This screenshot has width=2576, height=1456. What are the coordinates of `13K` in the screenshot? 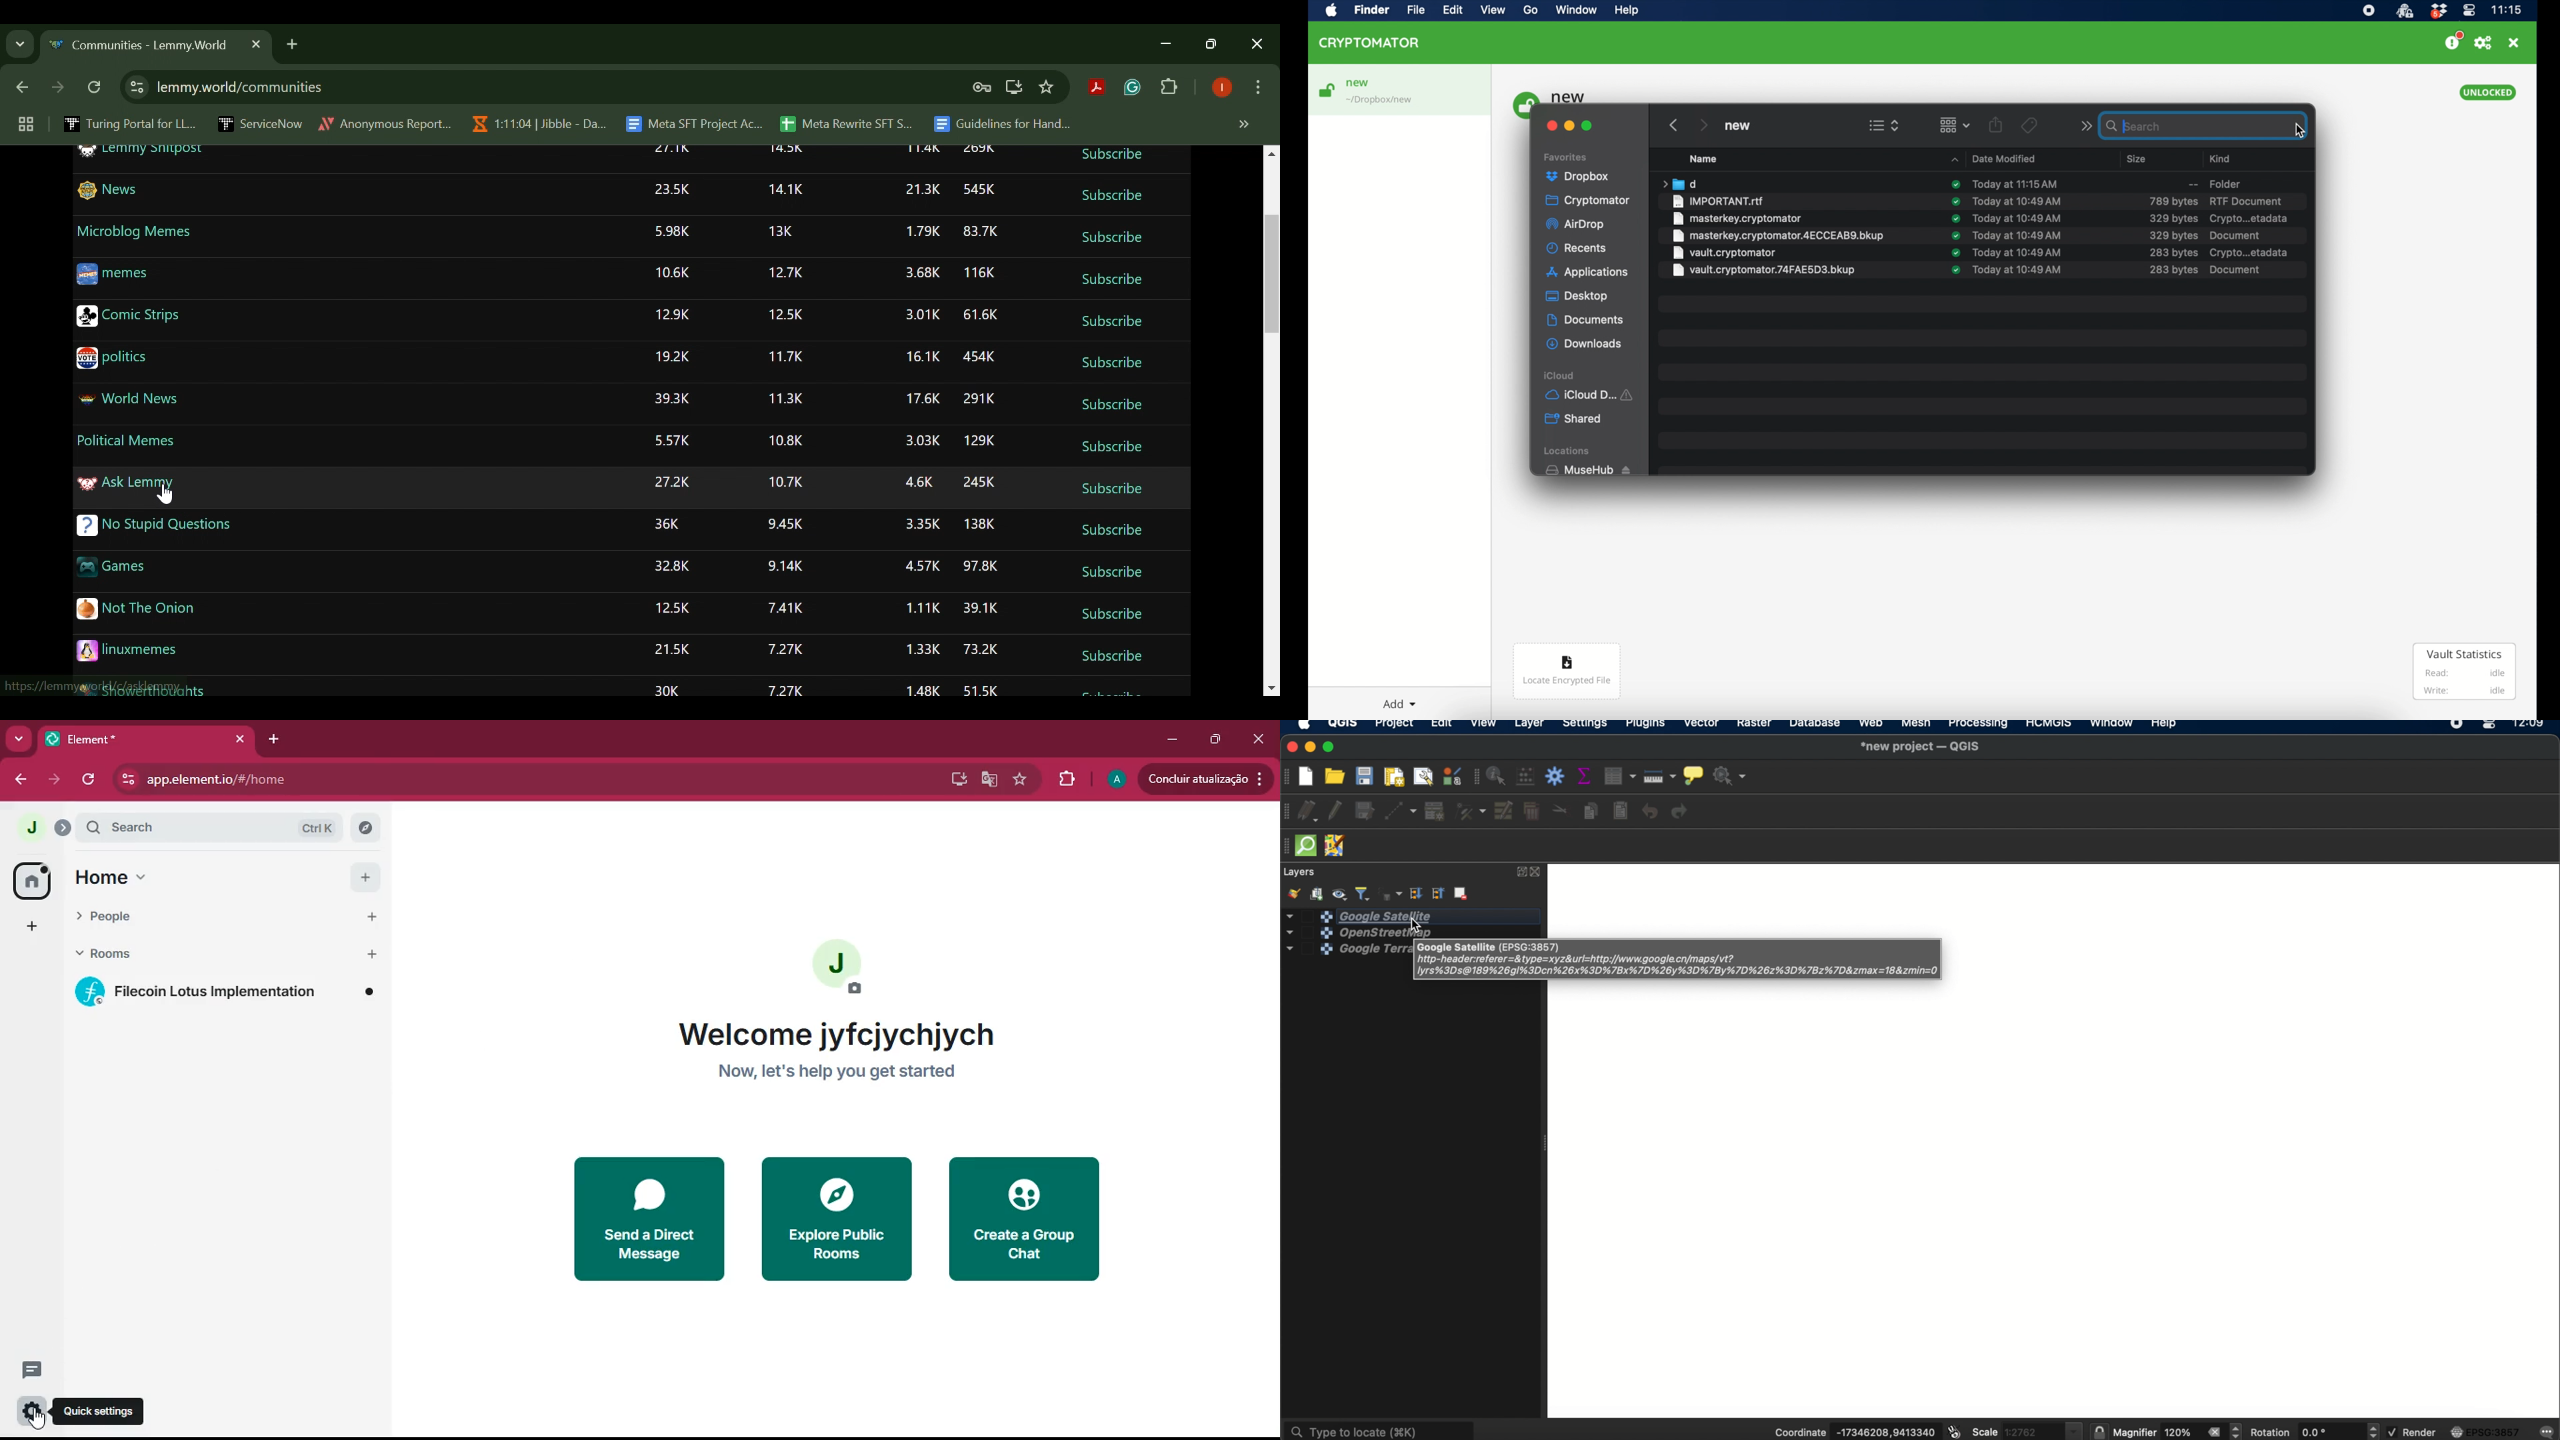 It's located at (780, 231).